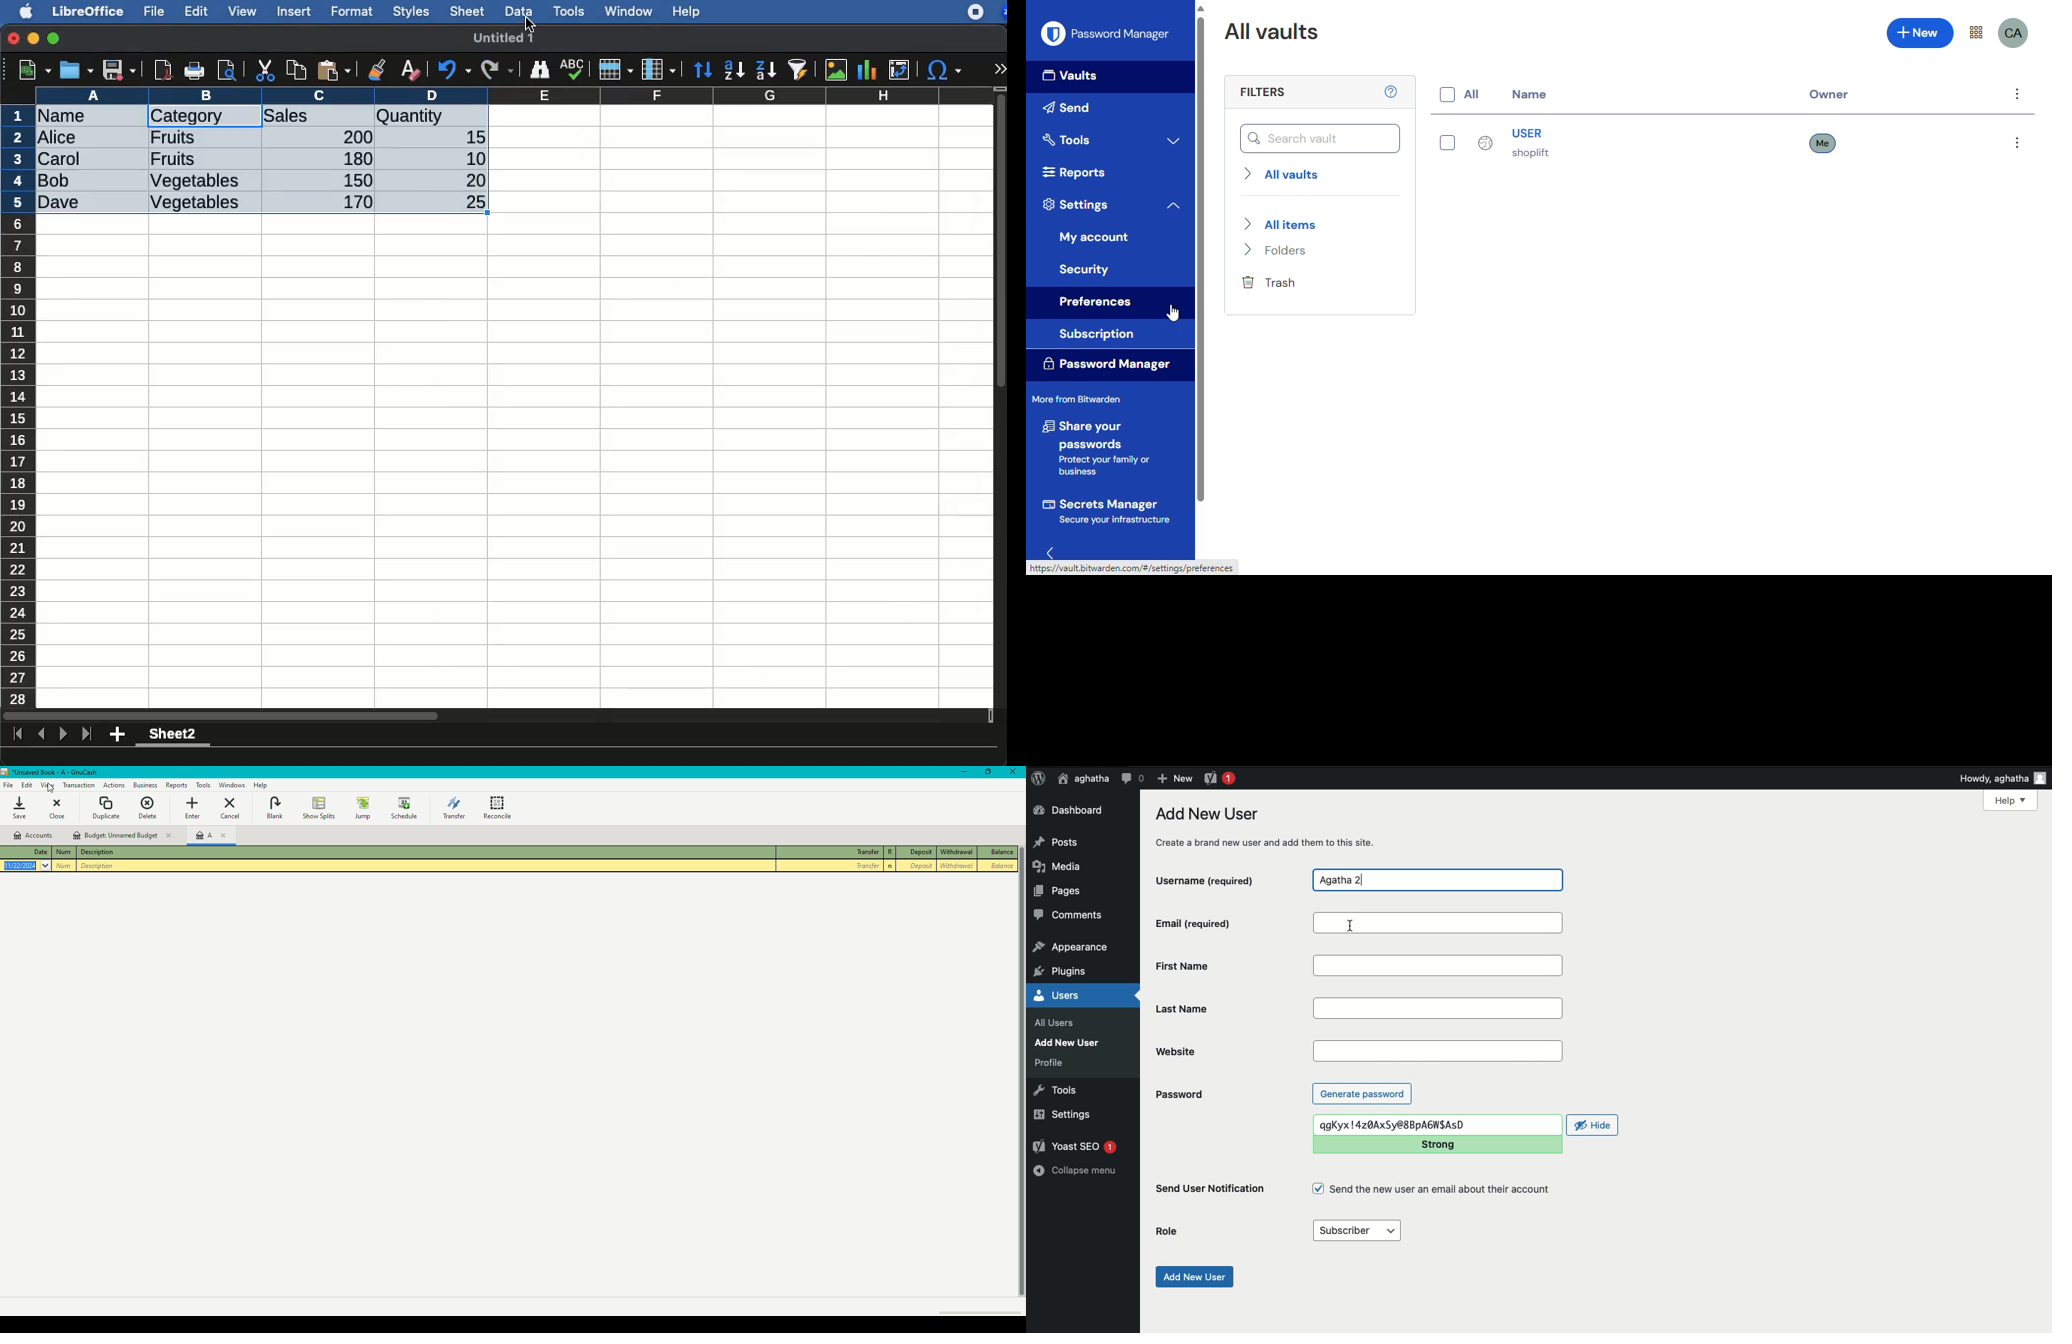  What do you see at coordinates (519, 9) in the screenshot?
I see `data` at bounding box center [519, 9].